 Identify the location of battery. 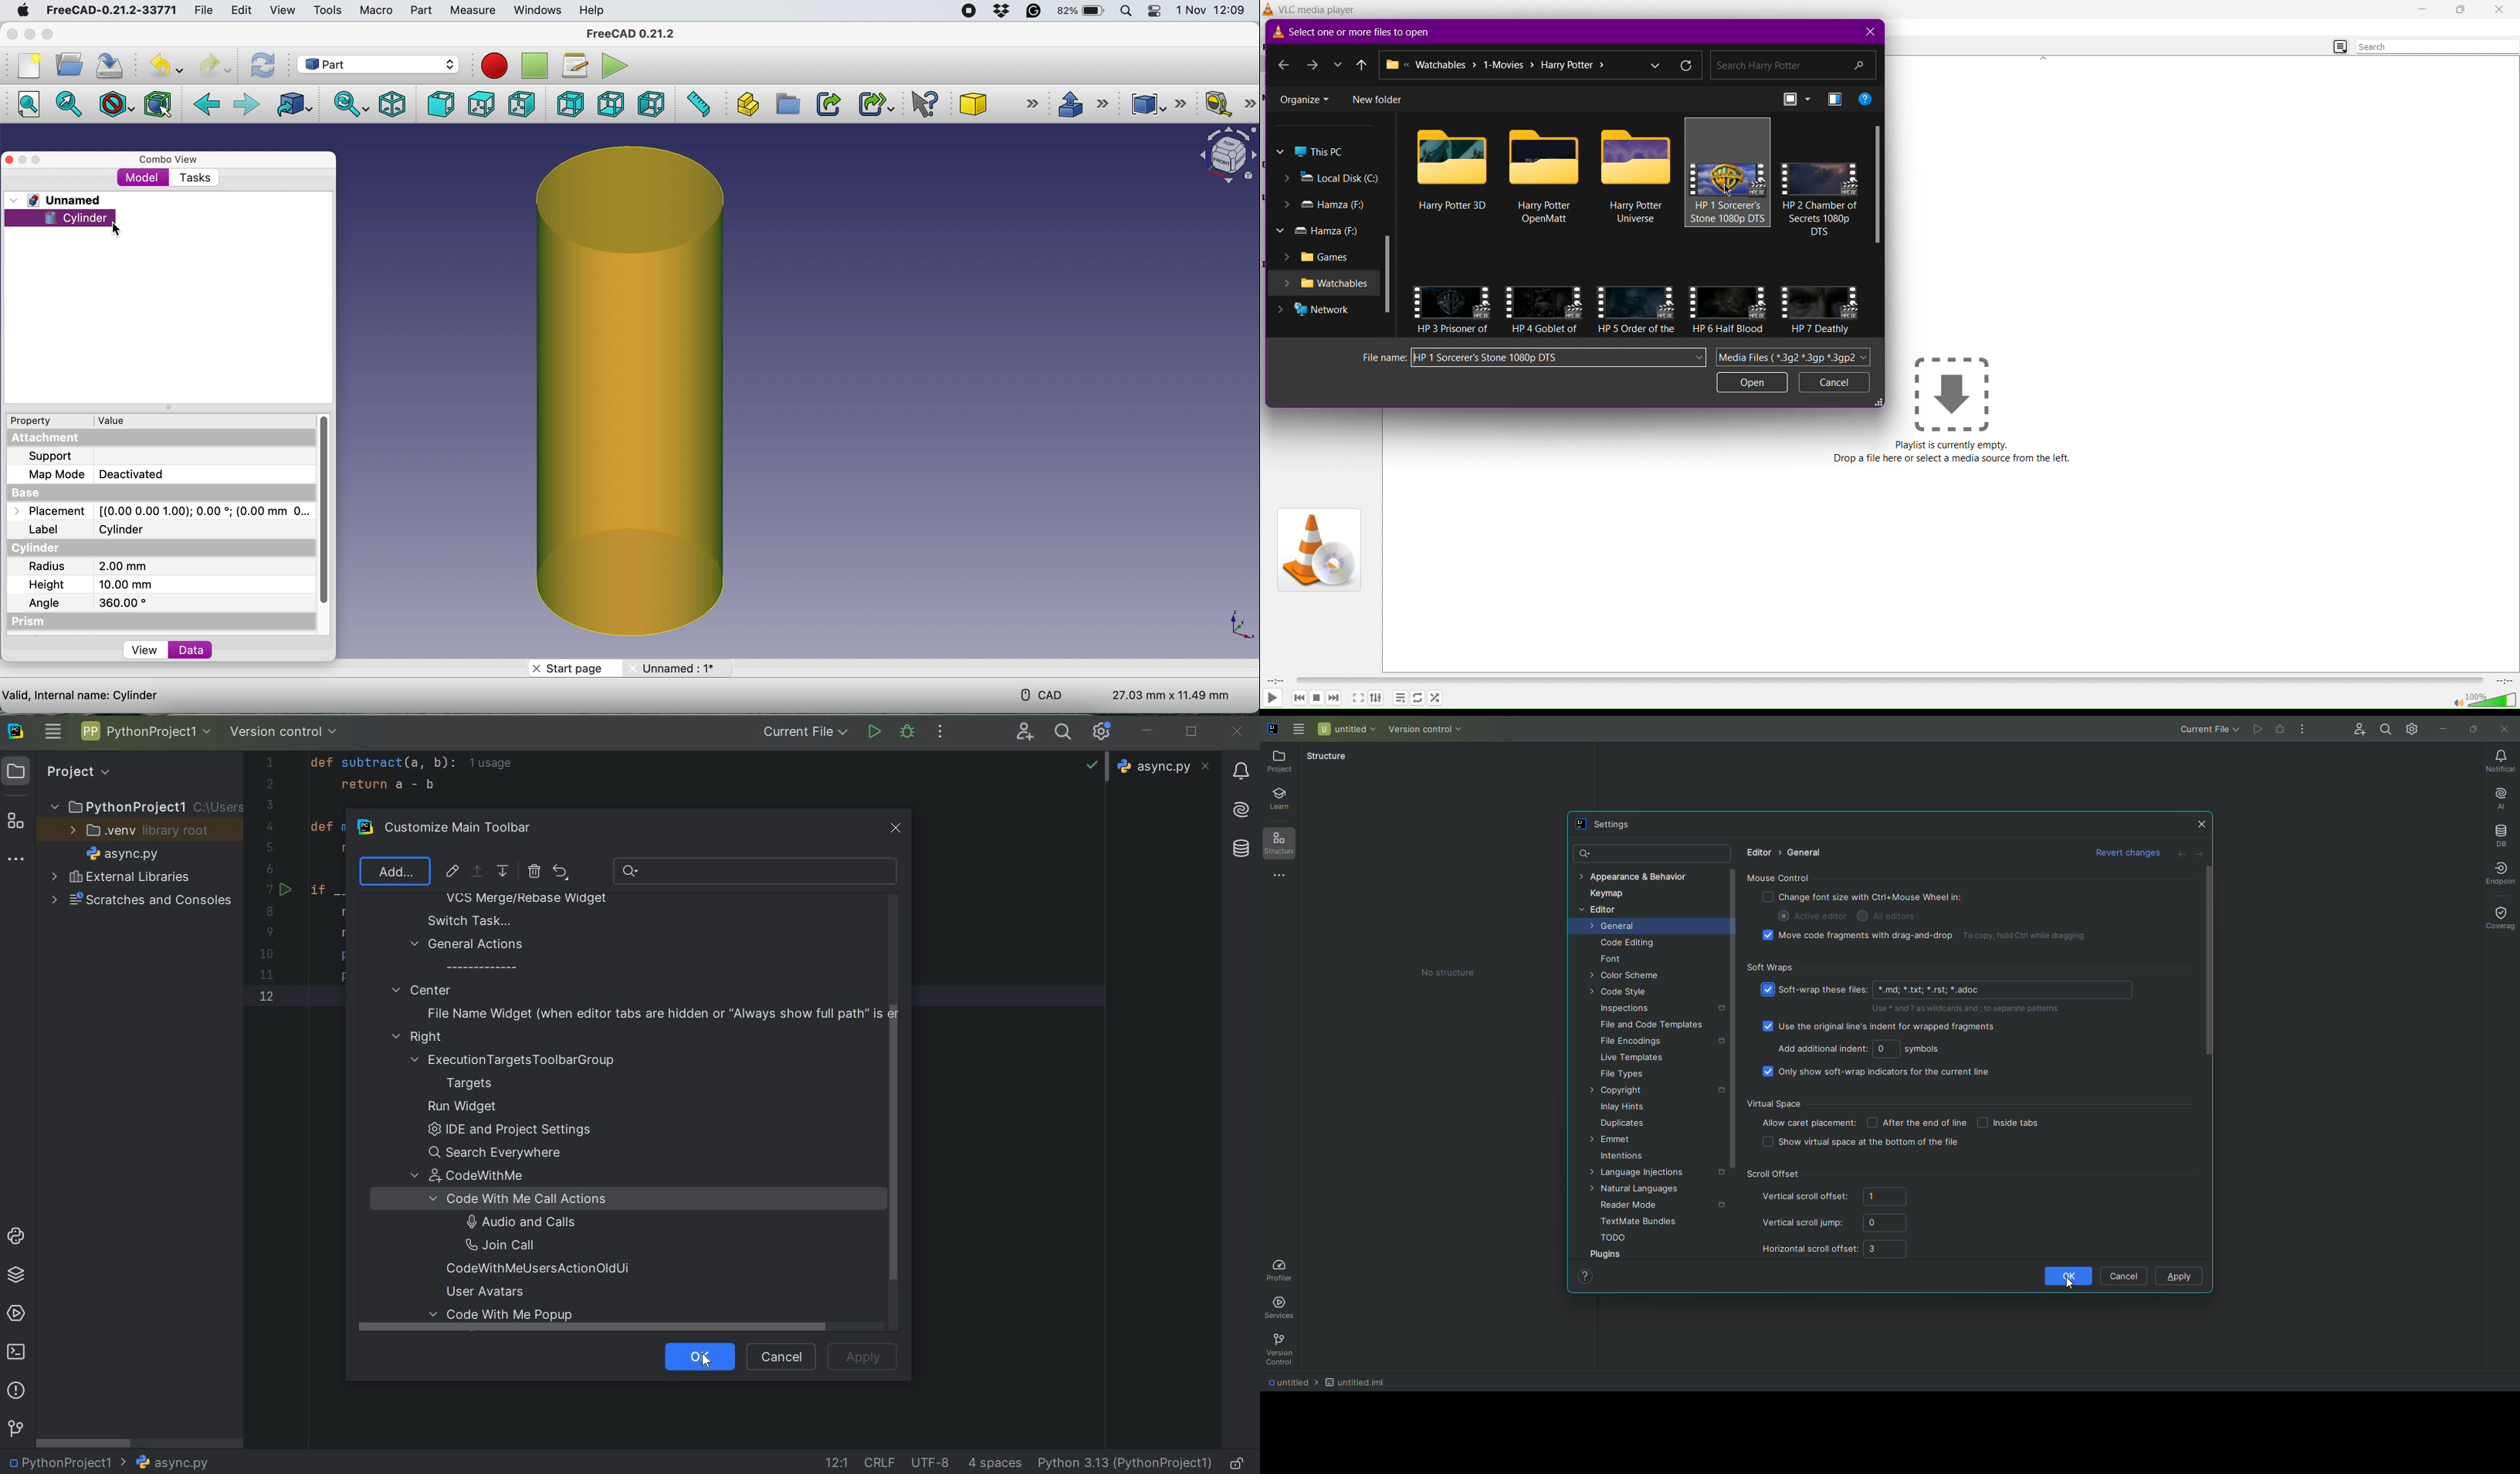
(1082, 12).